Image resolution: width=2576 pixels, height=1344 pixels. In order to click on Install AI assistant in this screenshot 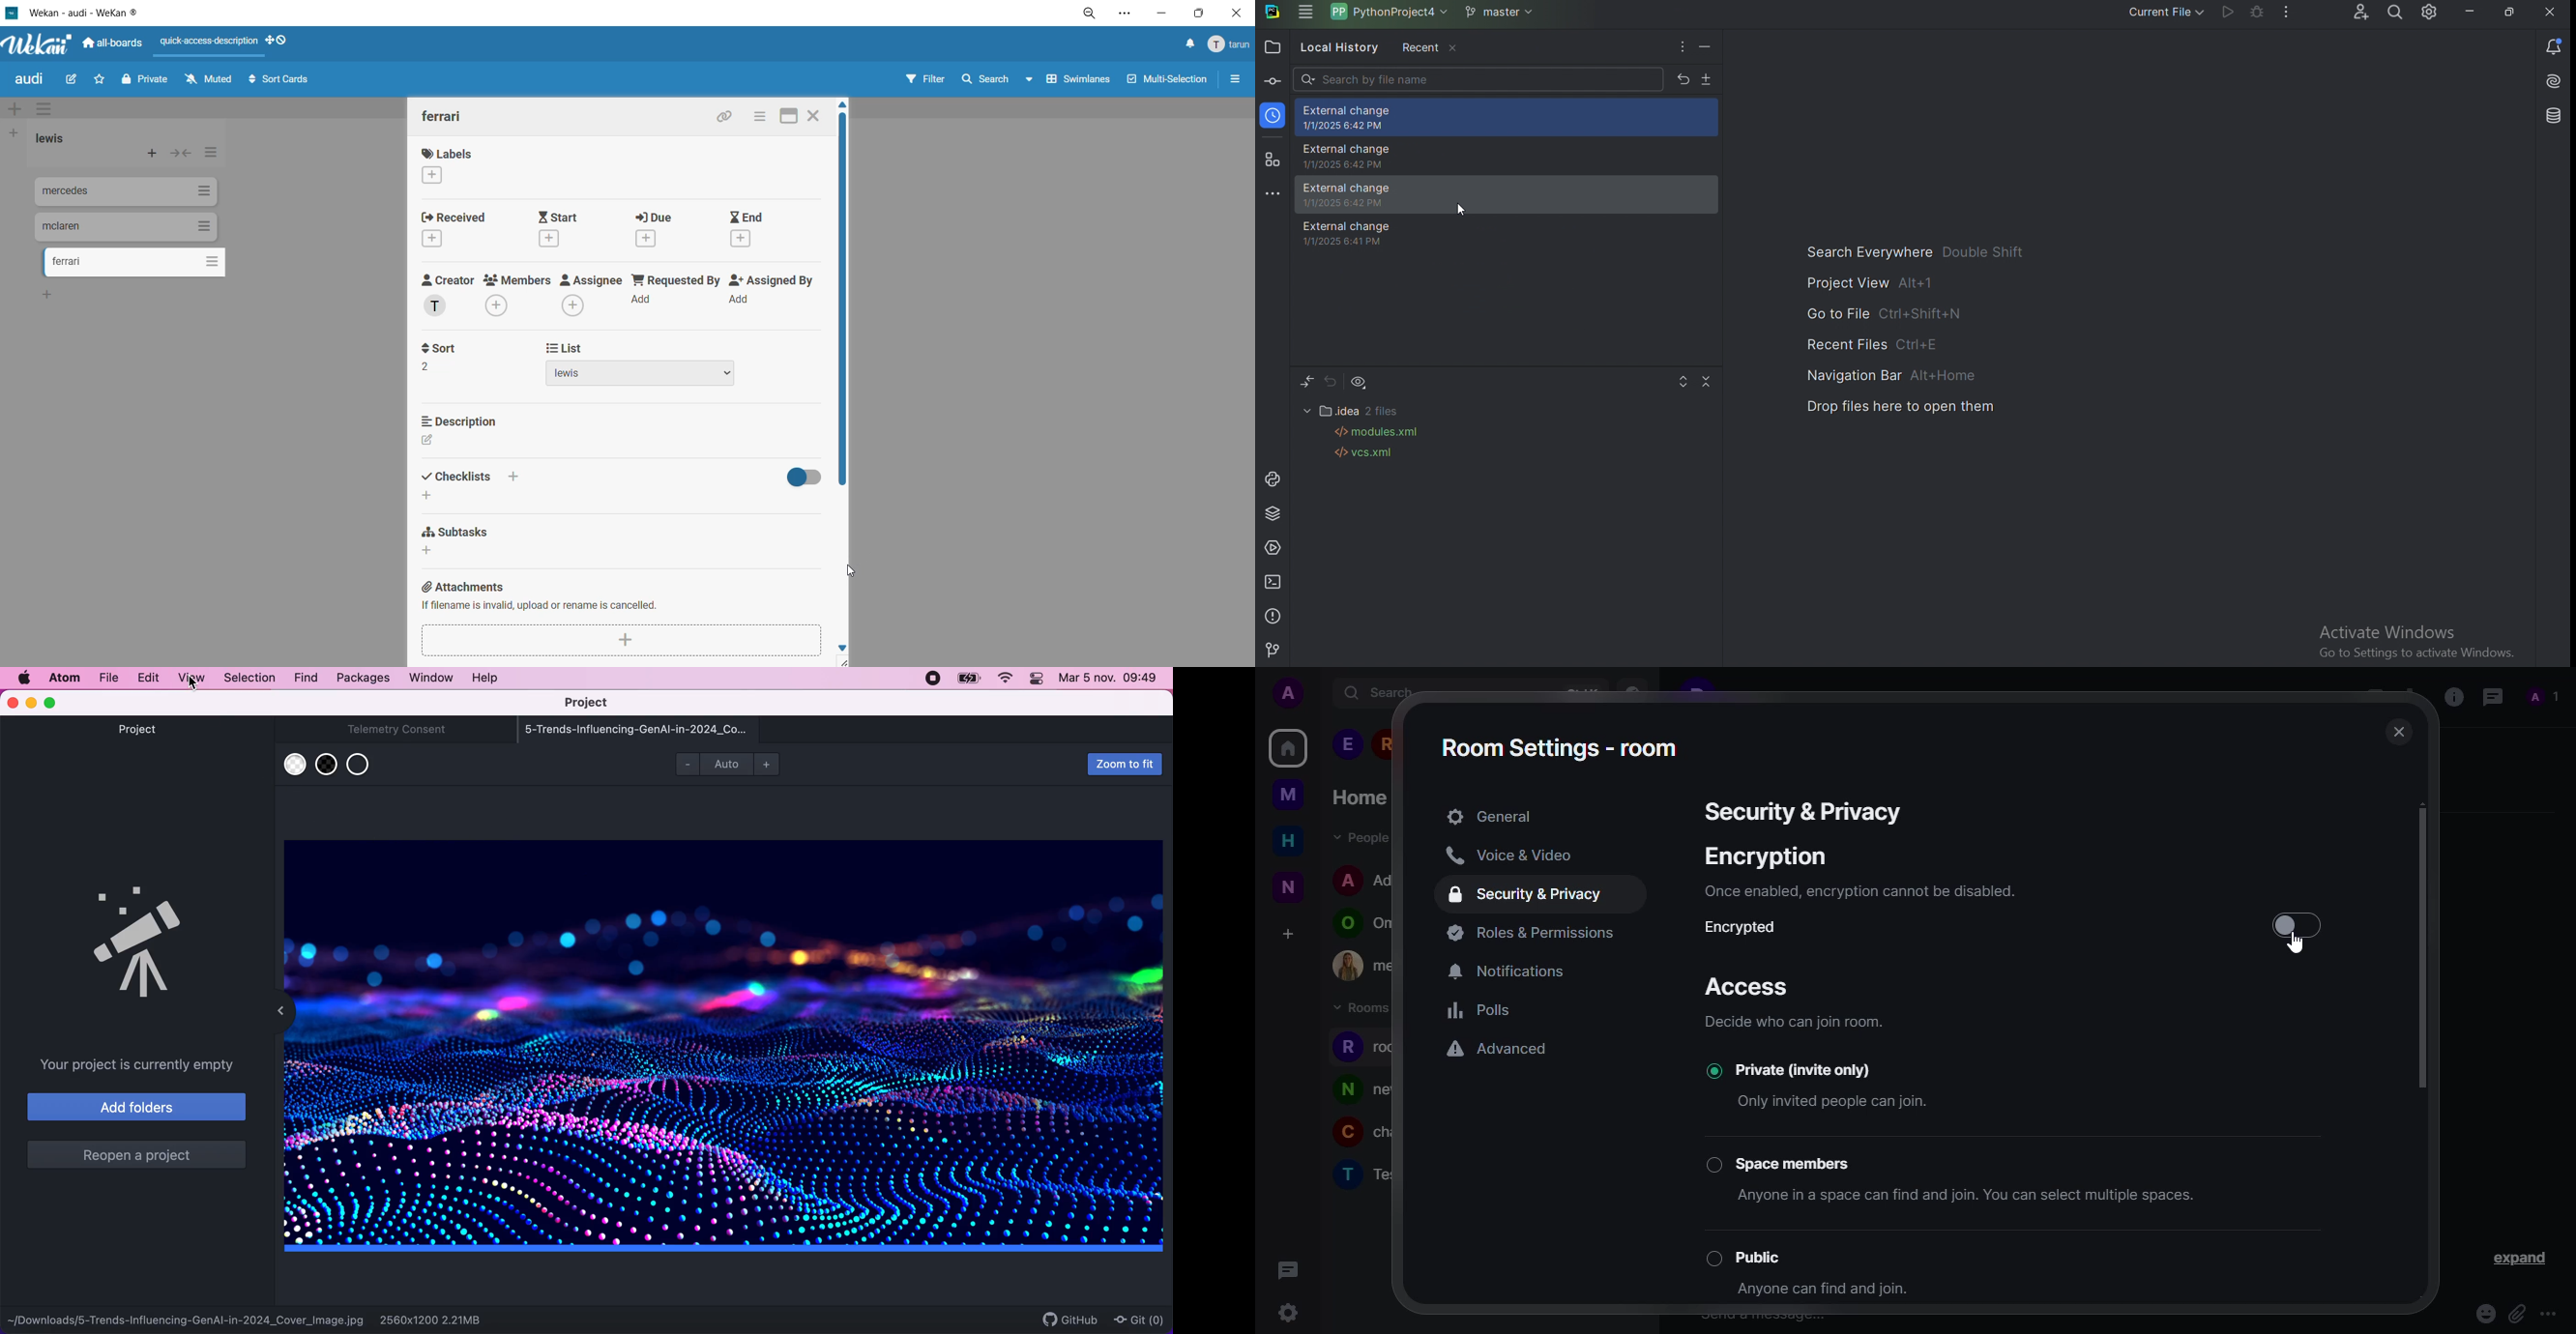, I will do `click(2548, 81)`.